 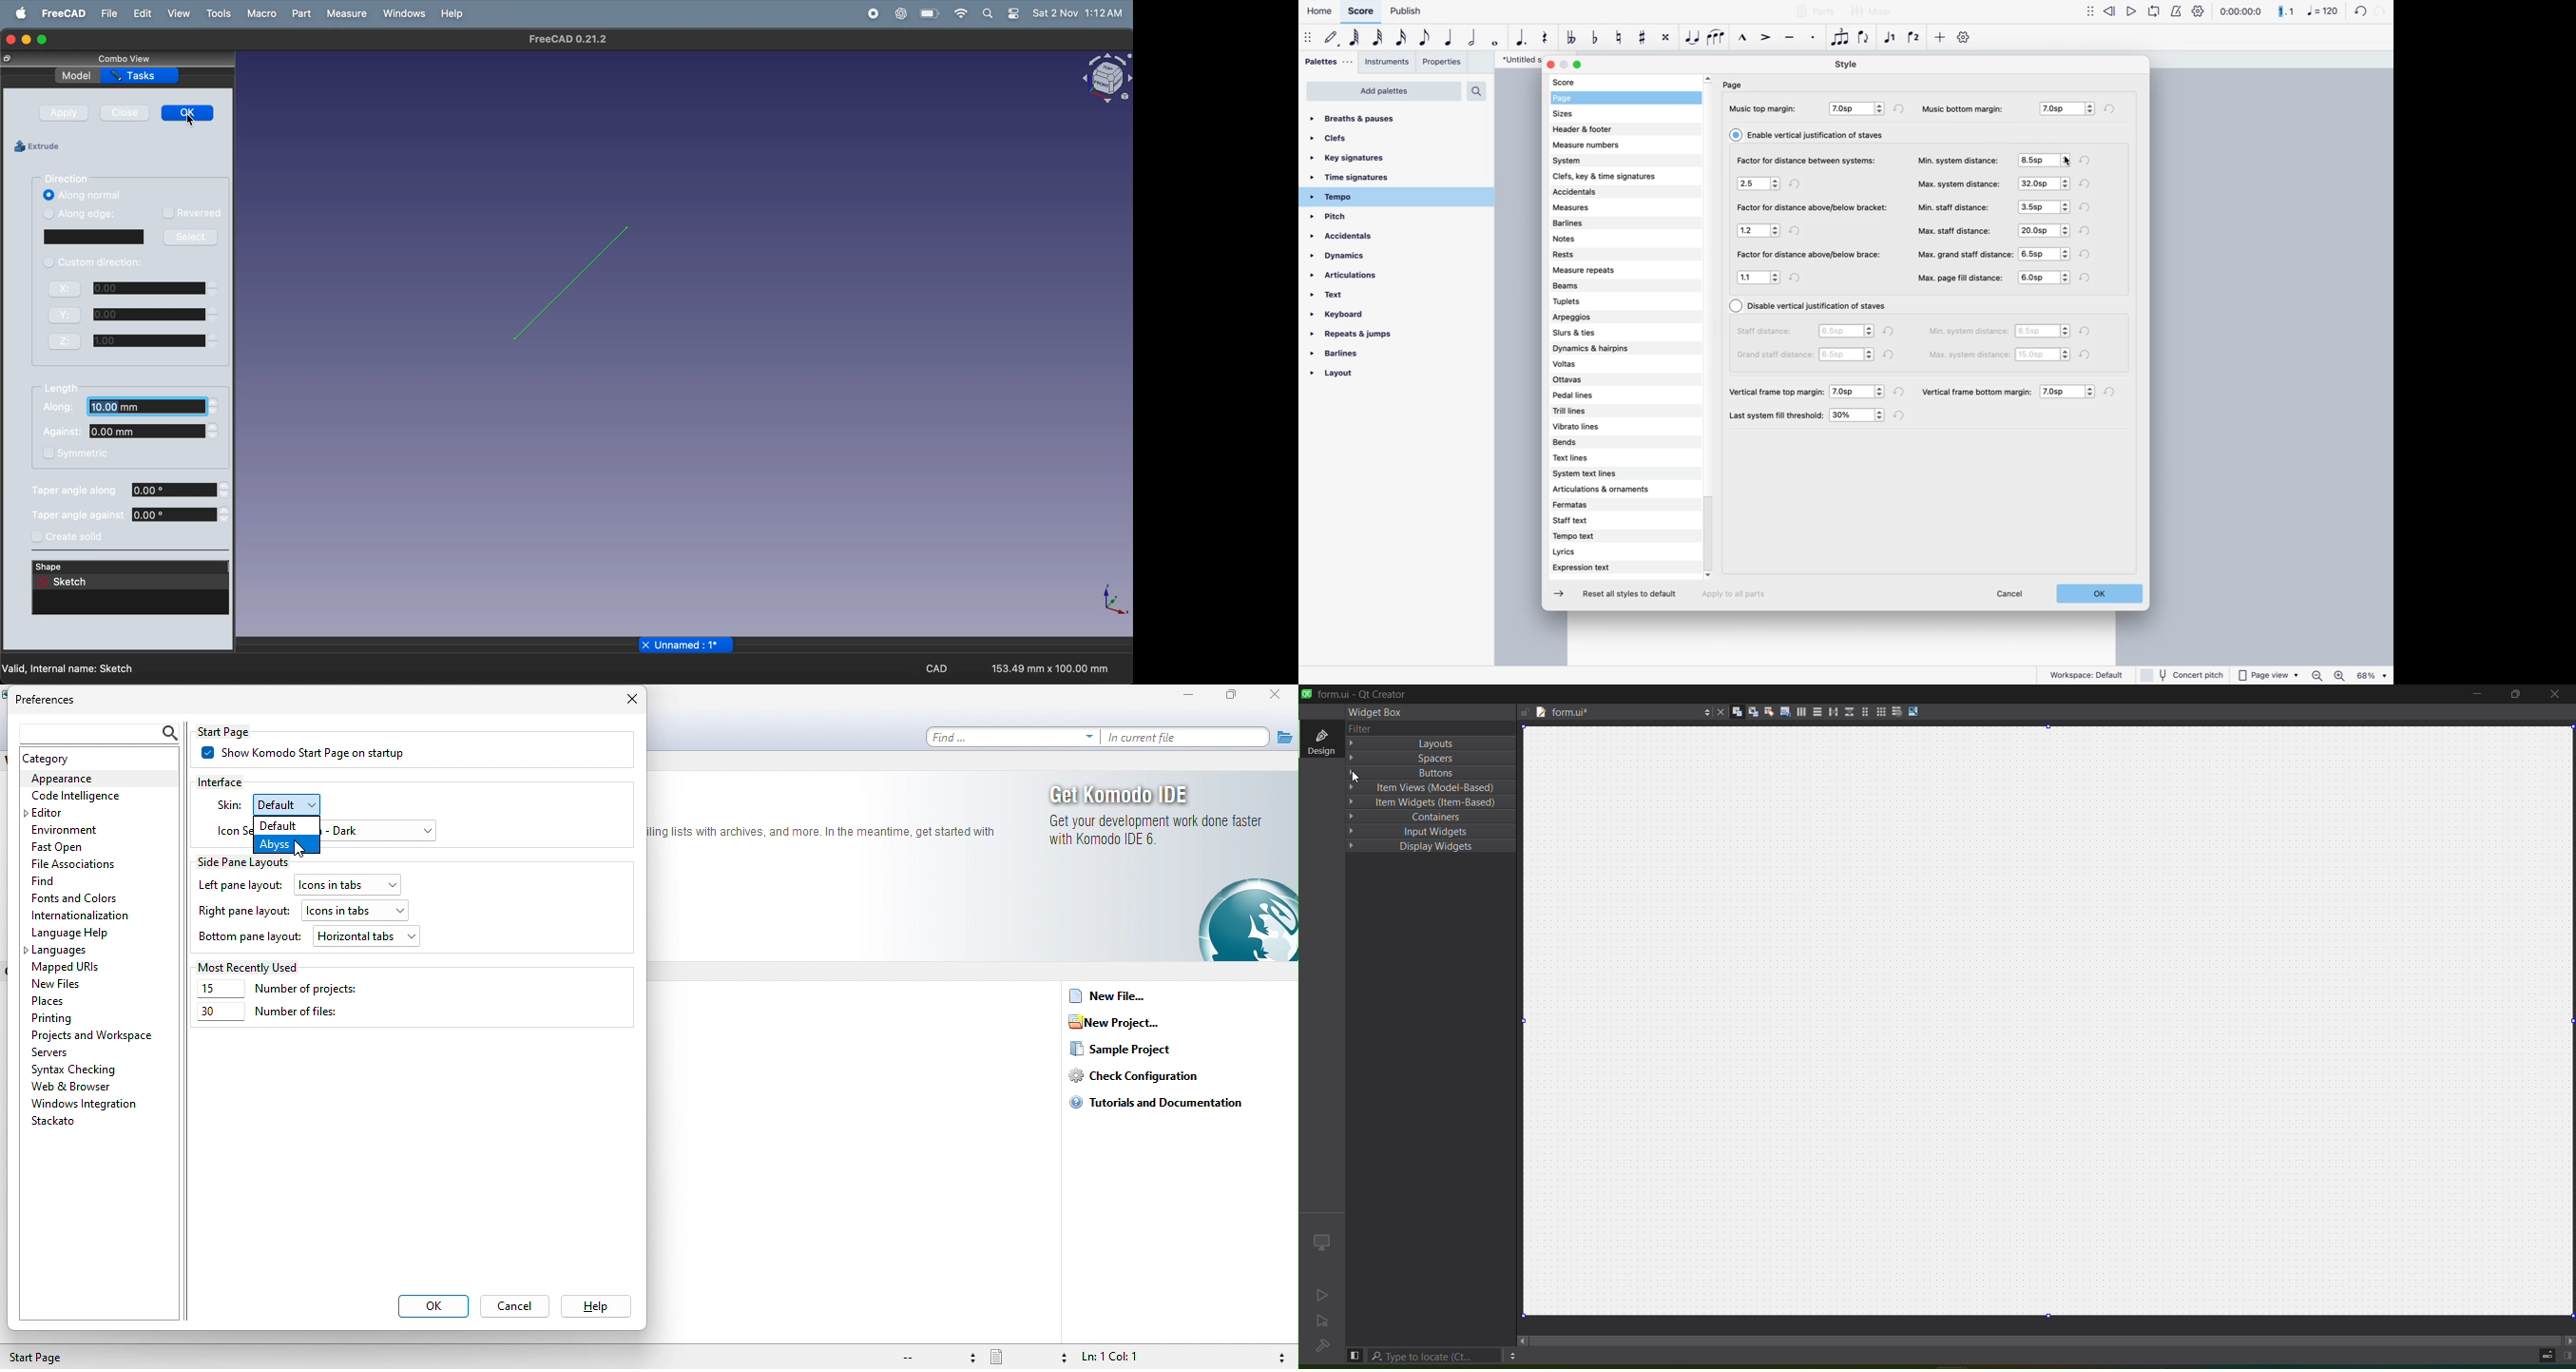 What do you see at coordinates (1514, 1356) in the screenshot?
I see `options` at bounding box center [1514, 1356].